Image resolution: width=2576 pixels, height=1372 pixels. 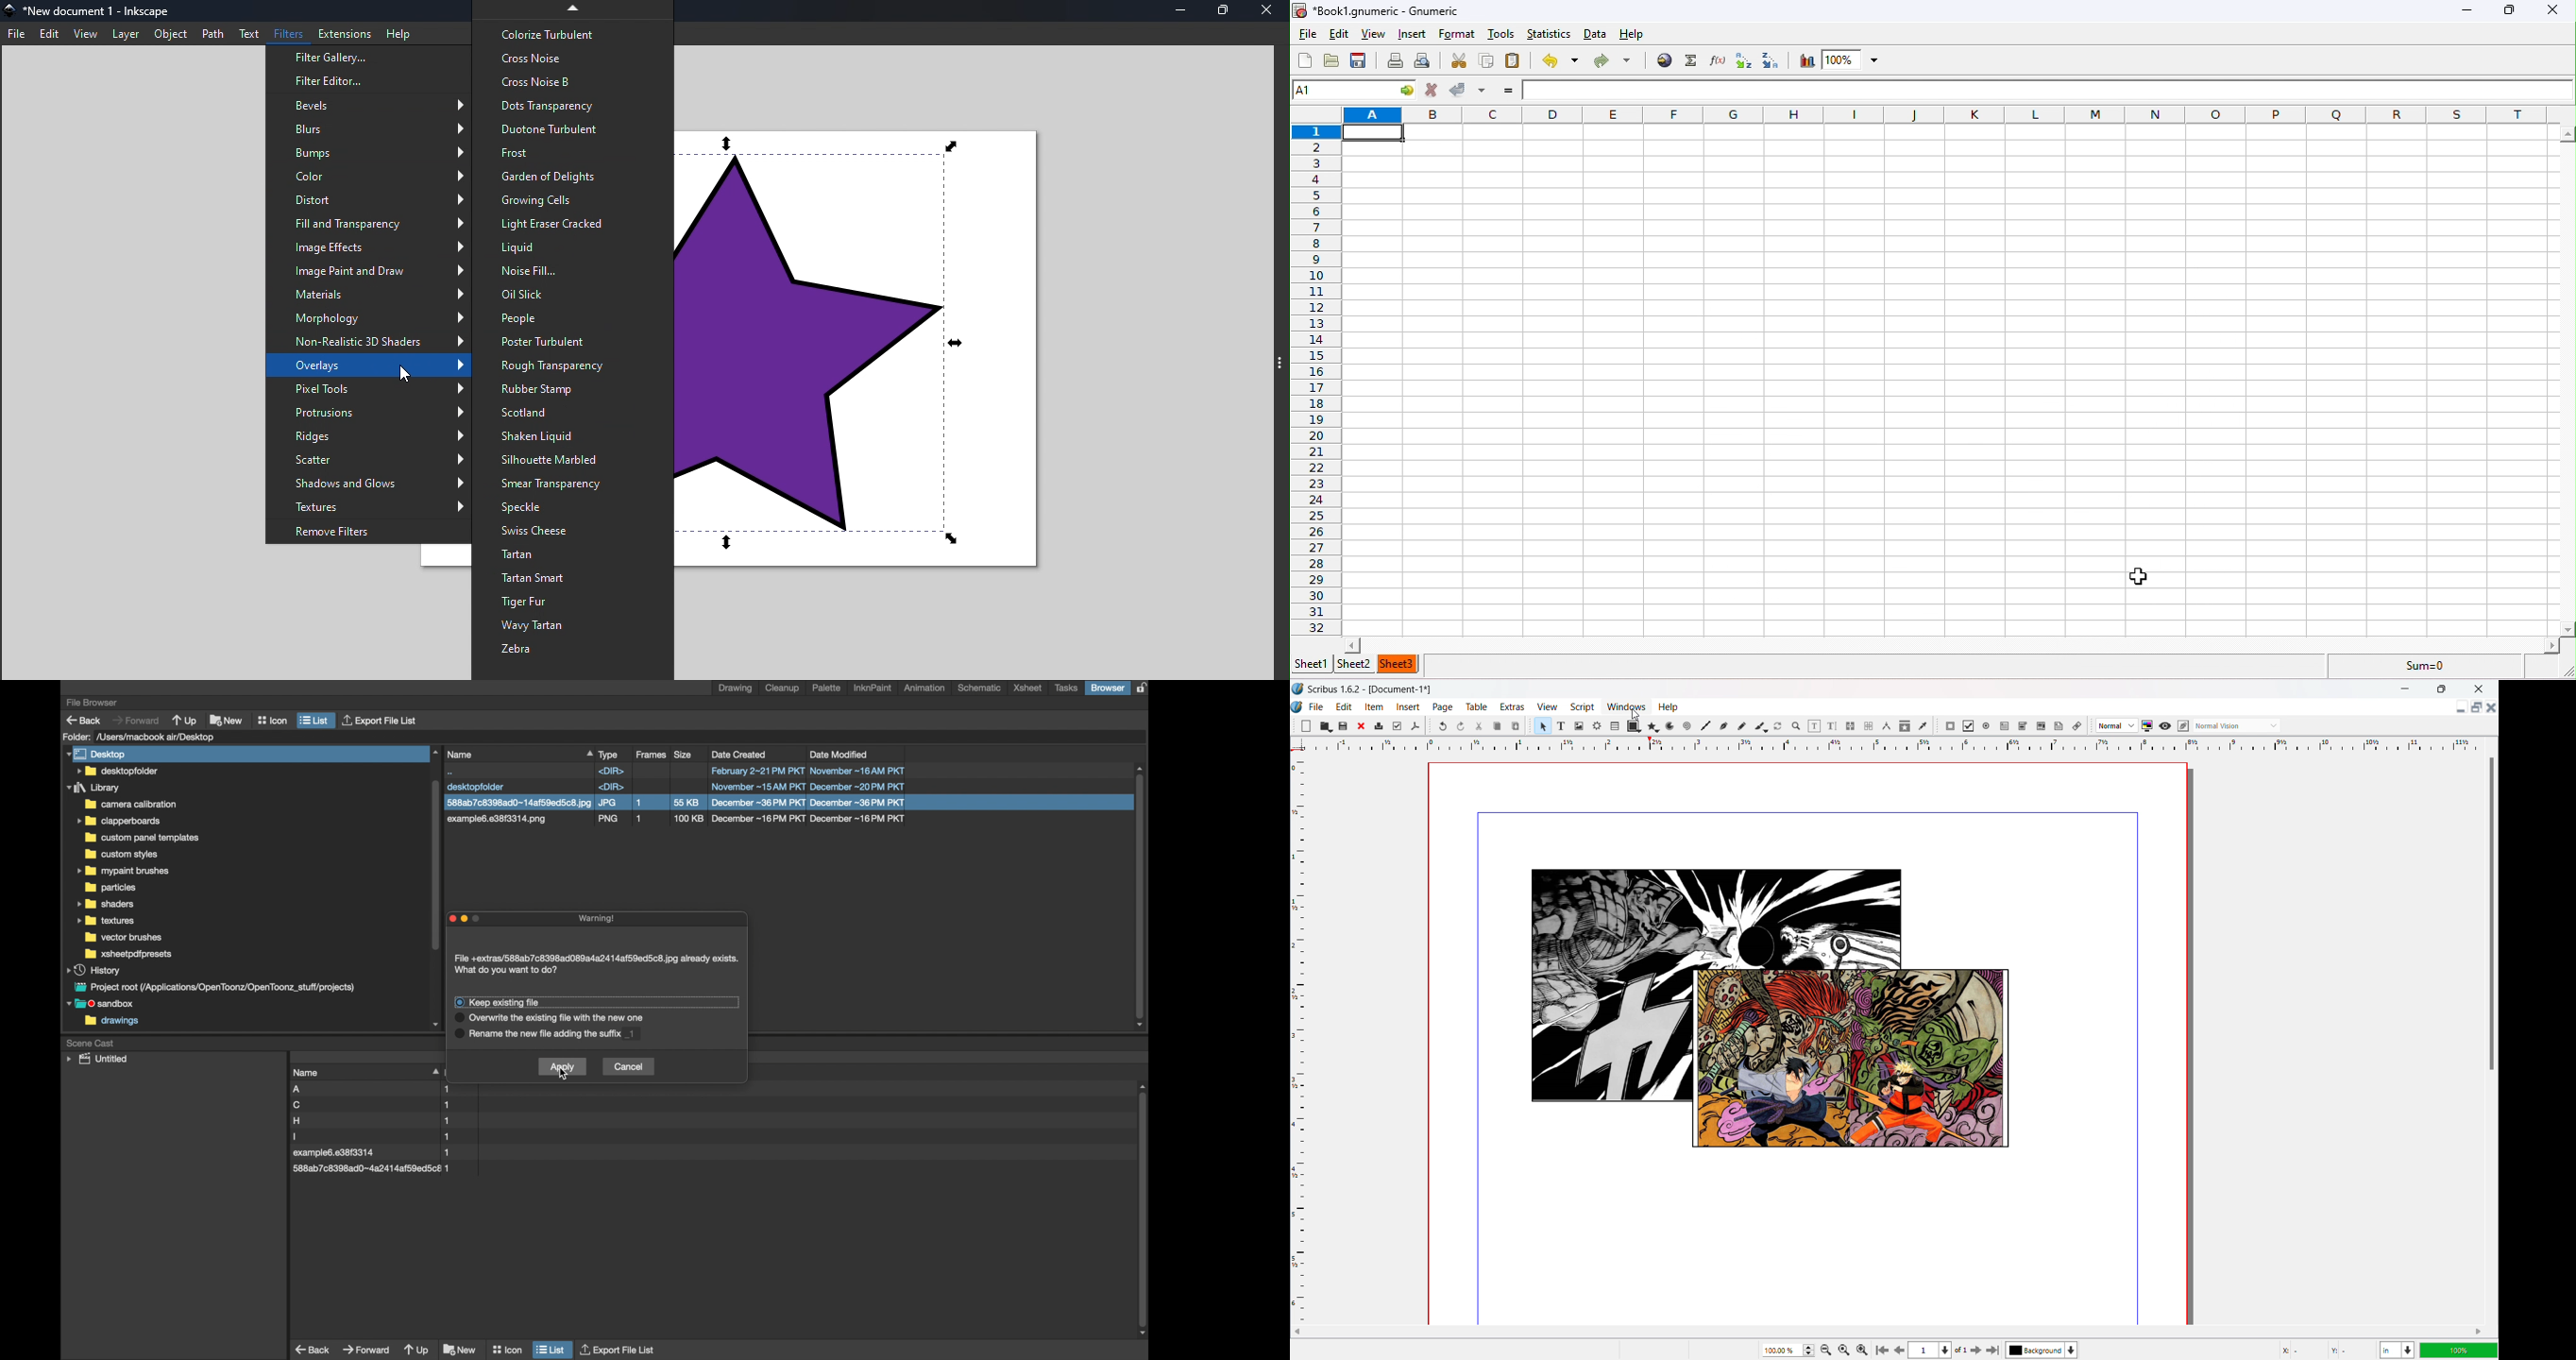 I want to click on folder location, so click(x=158, y=737).